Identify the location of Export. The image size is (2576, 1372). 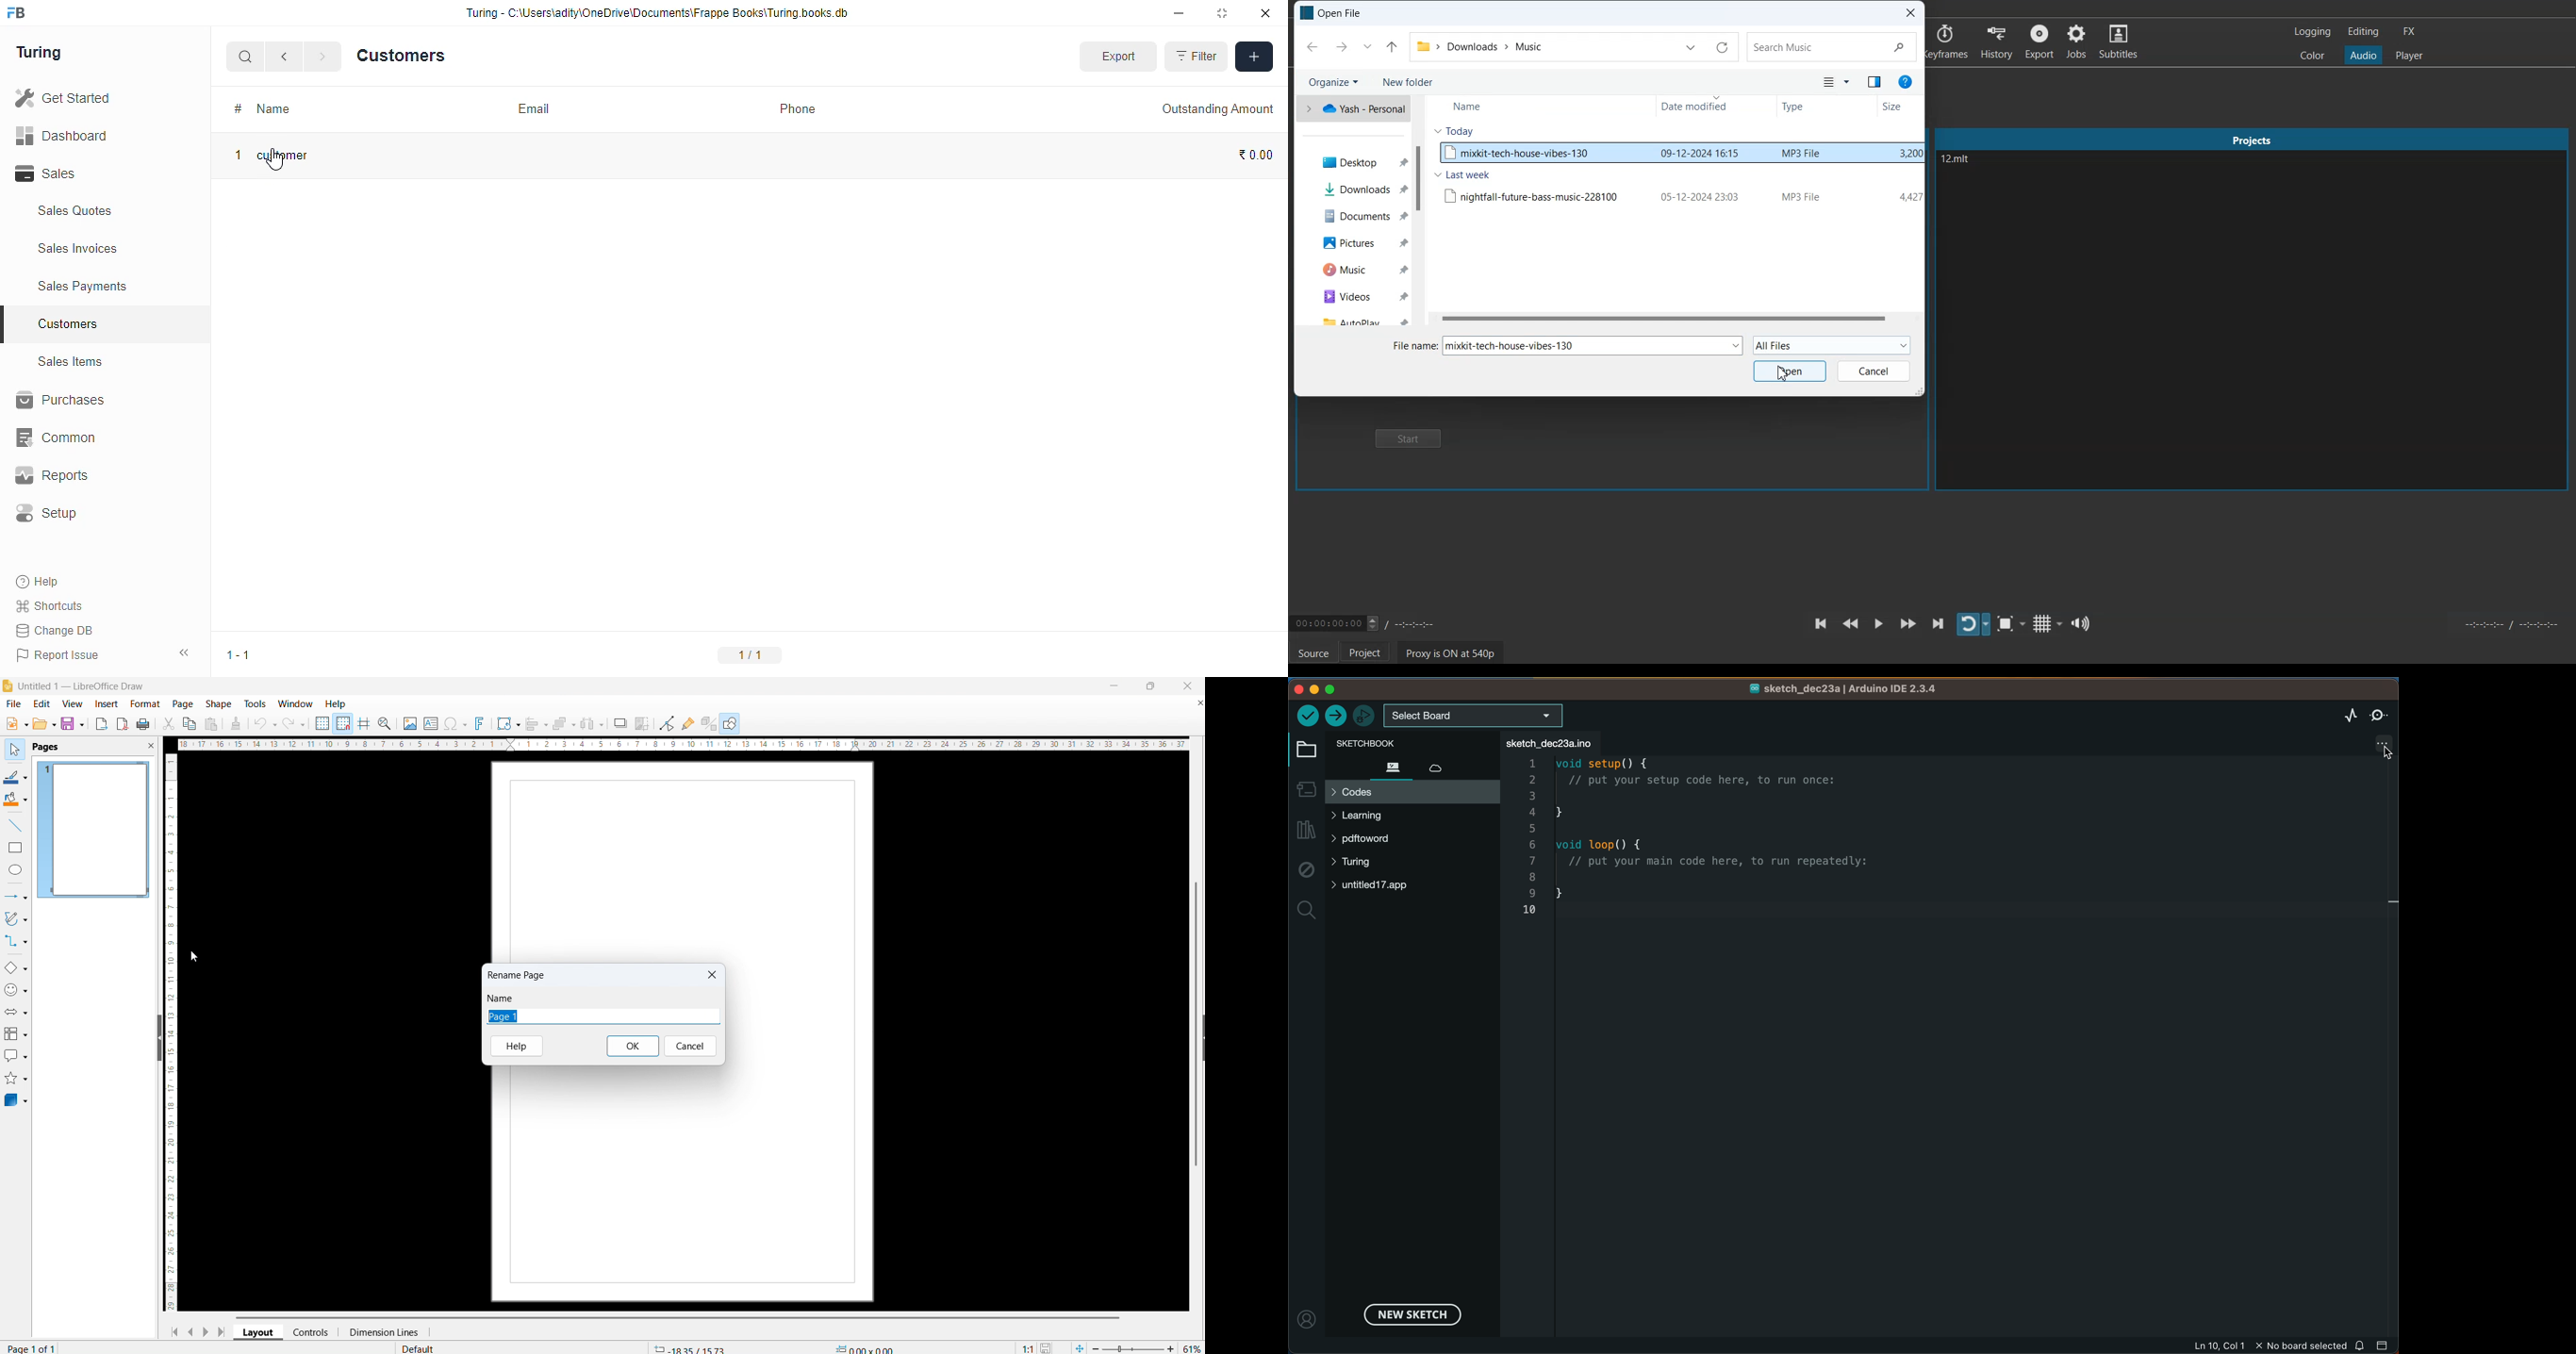
(2041, 41).